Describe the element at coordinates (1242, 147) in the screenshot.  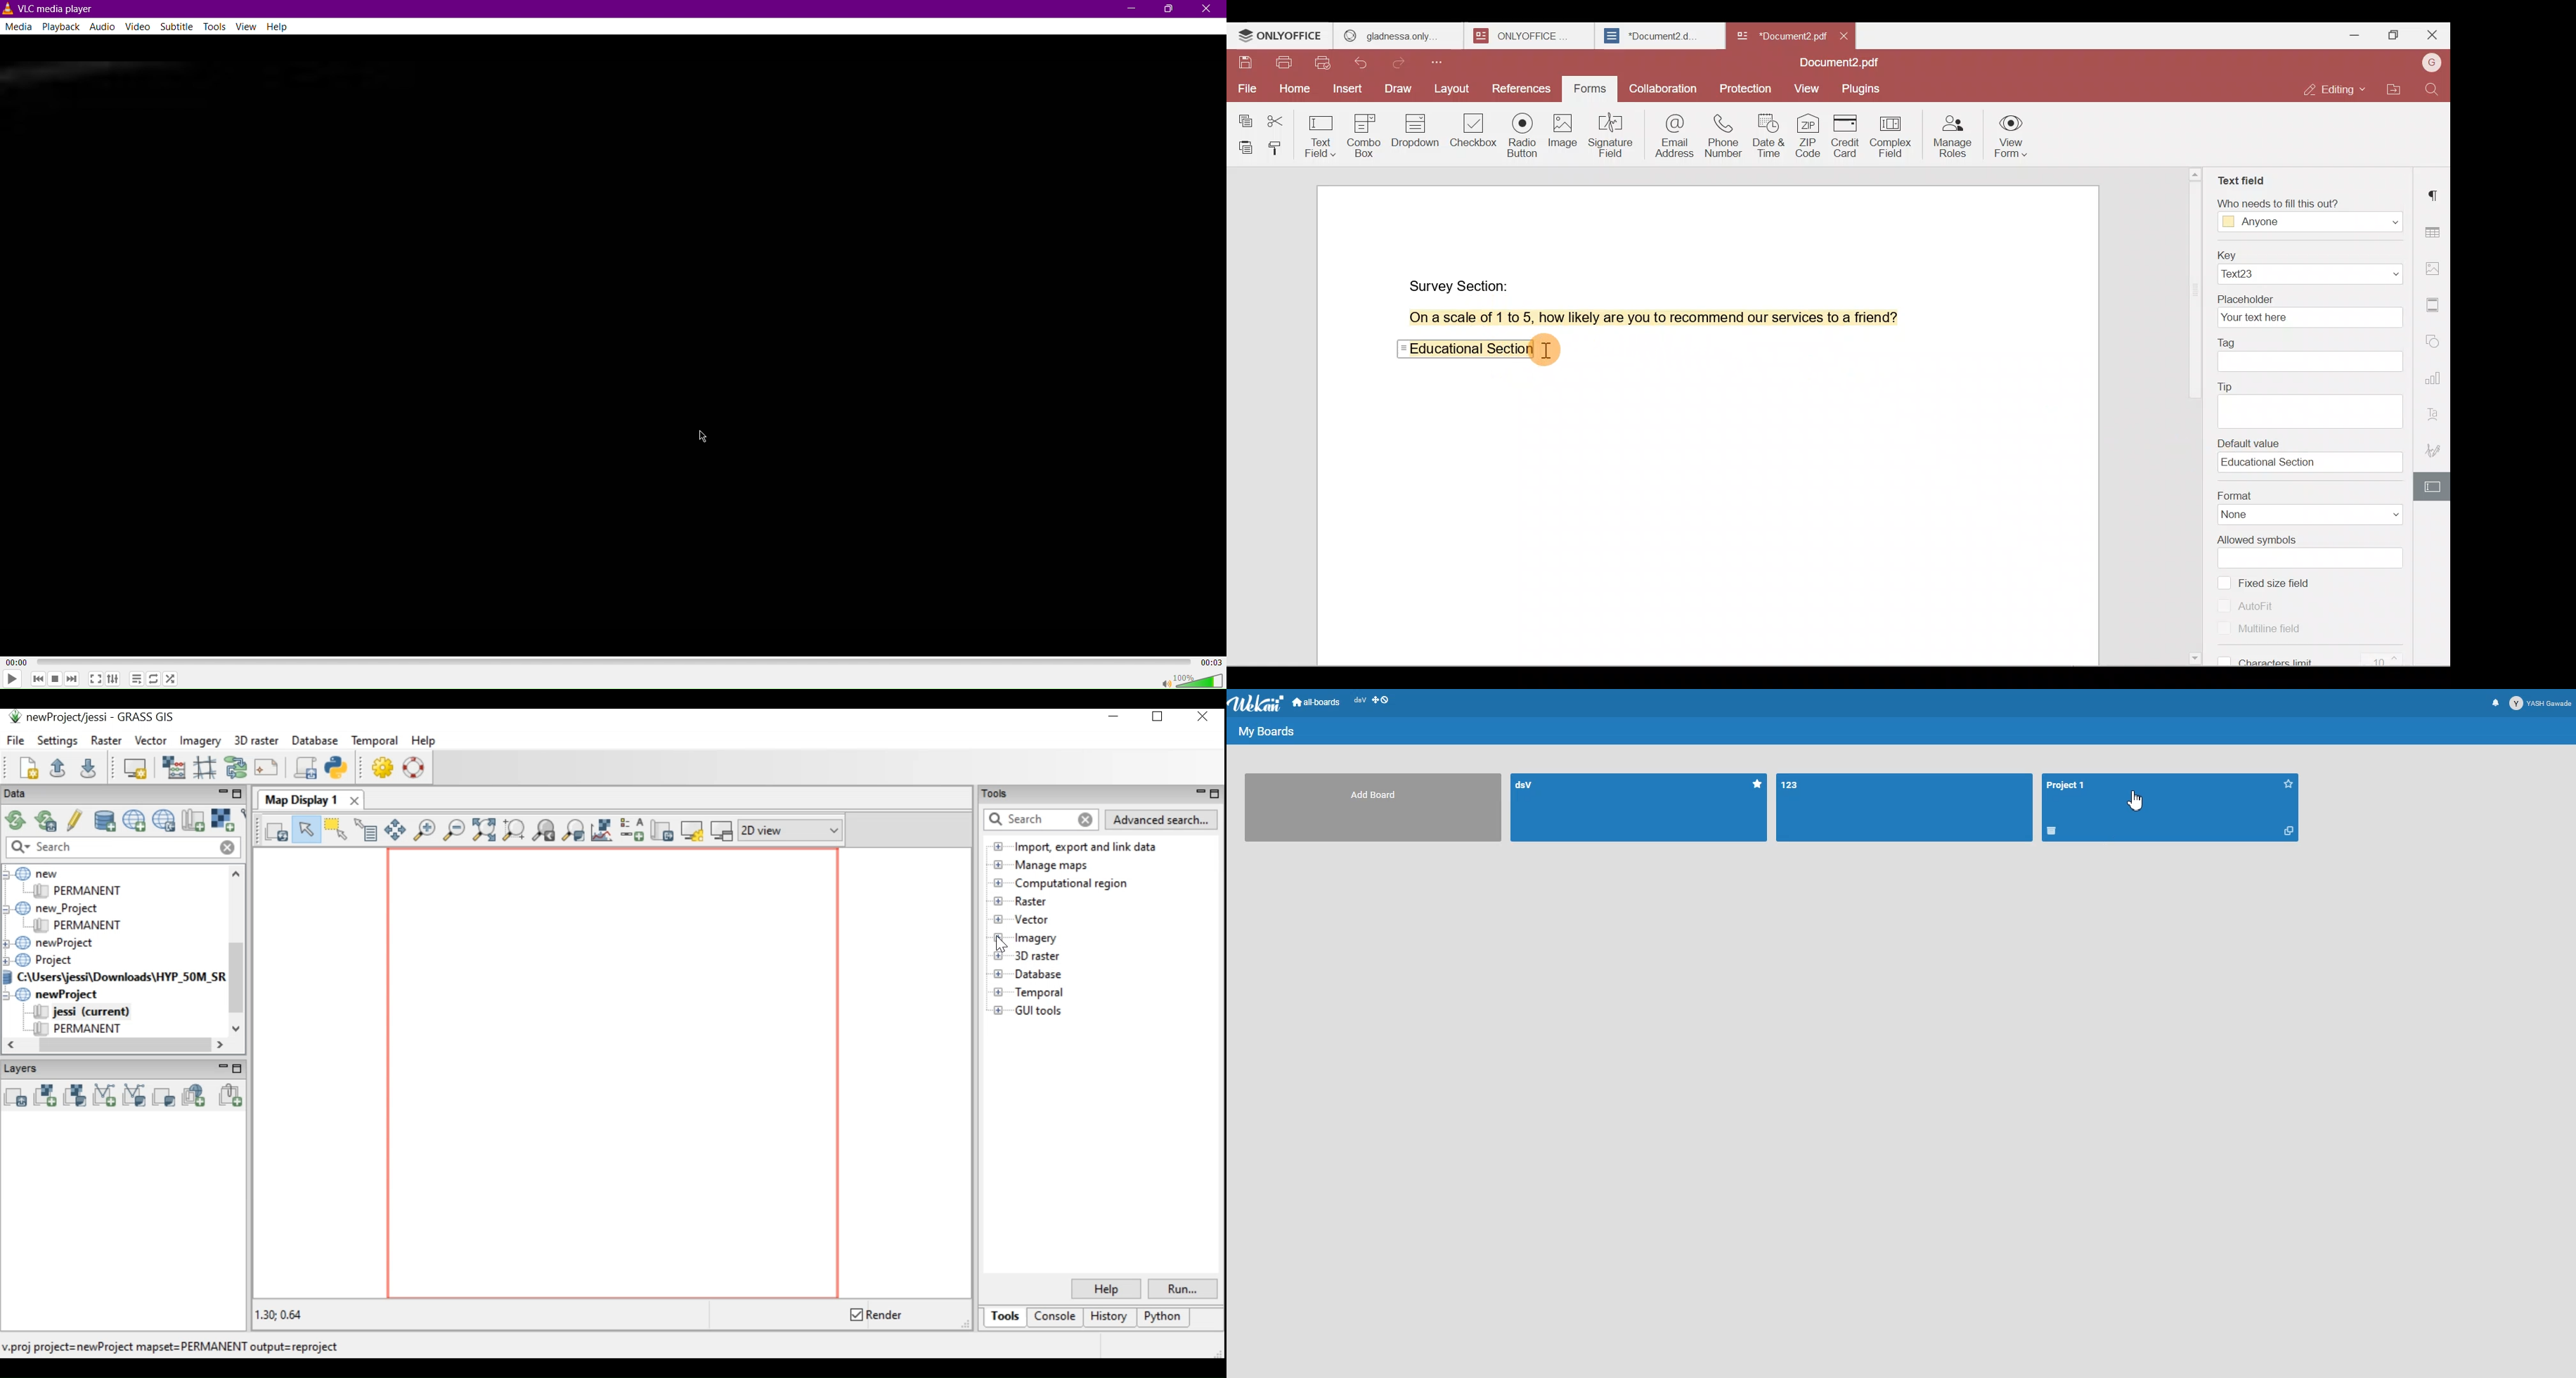
I see `Paste` at that location.